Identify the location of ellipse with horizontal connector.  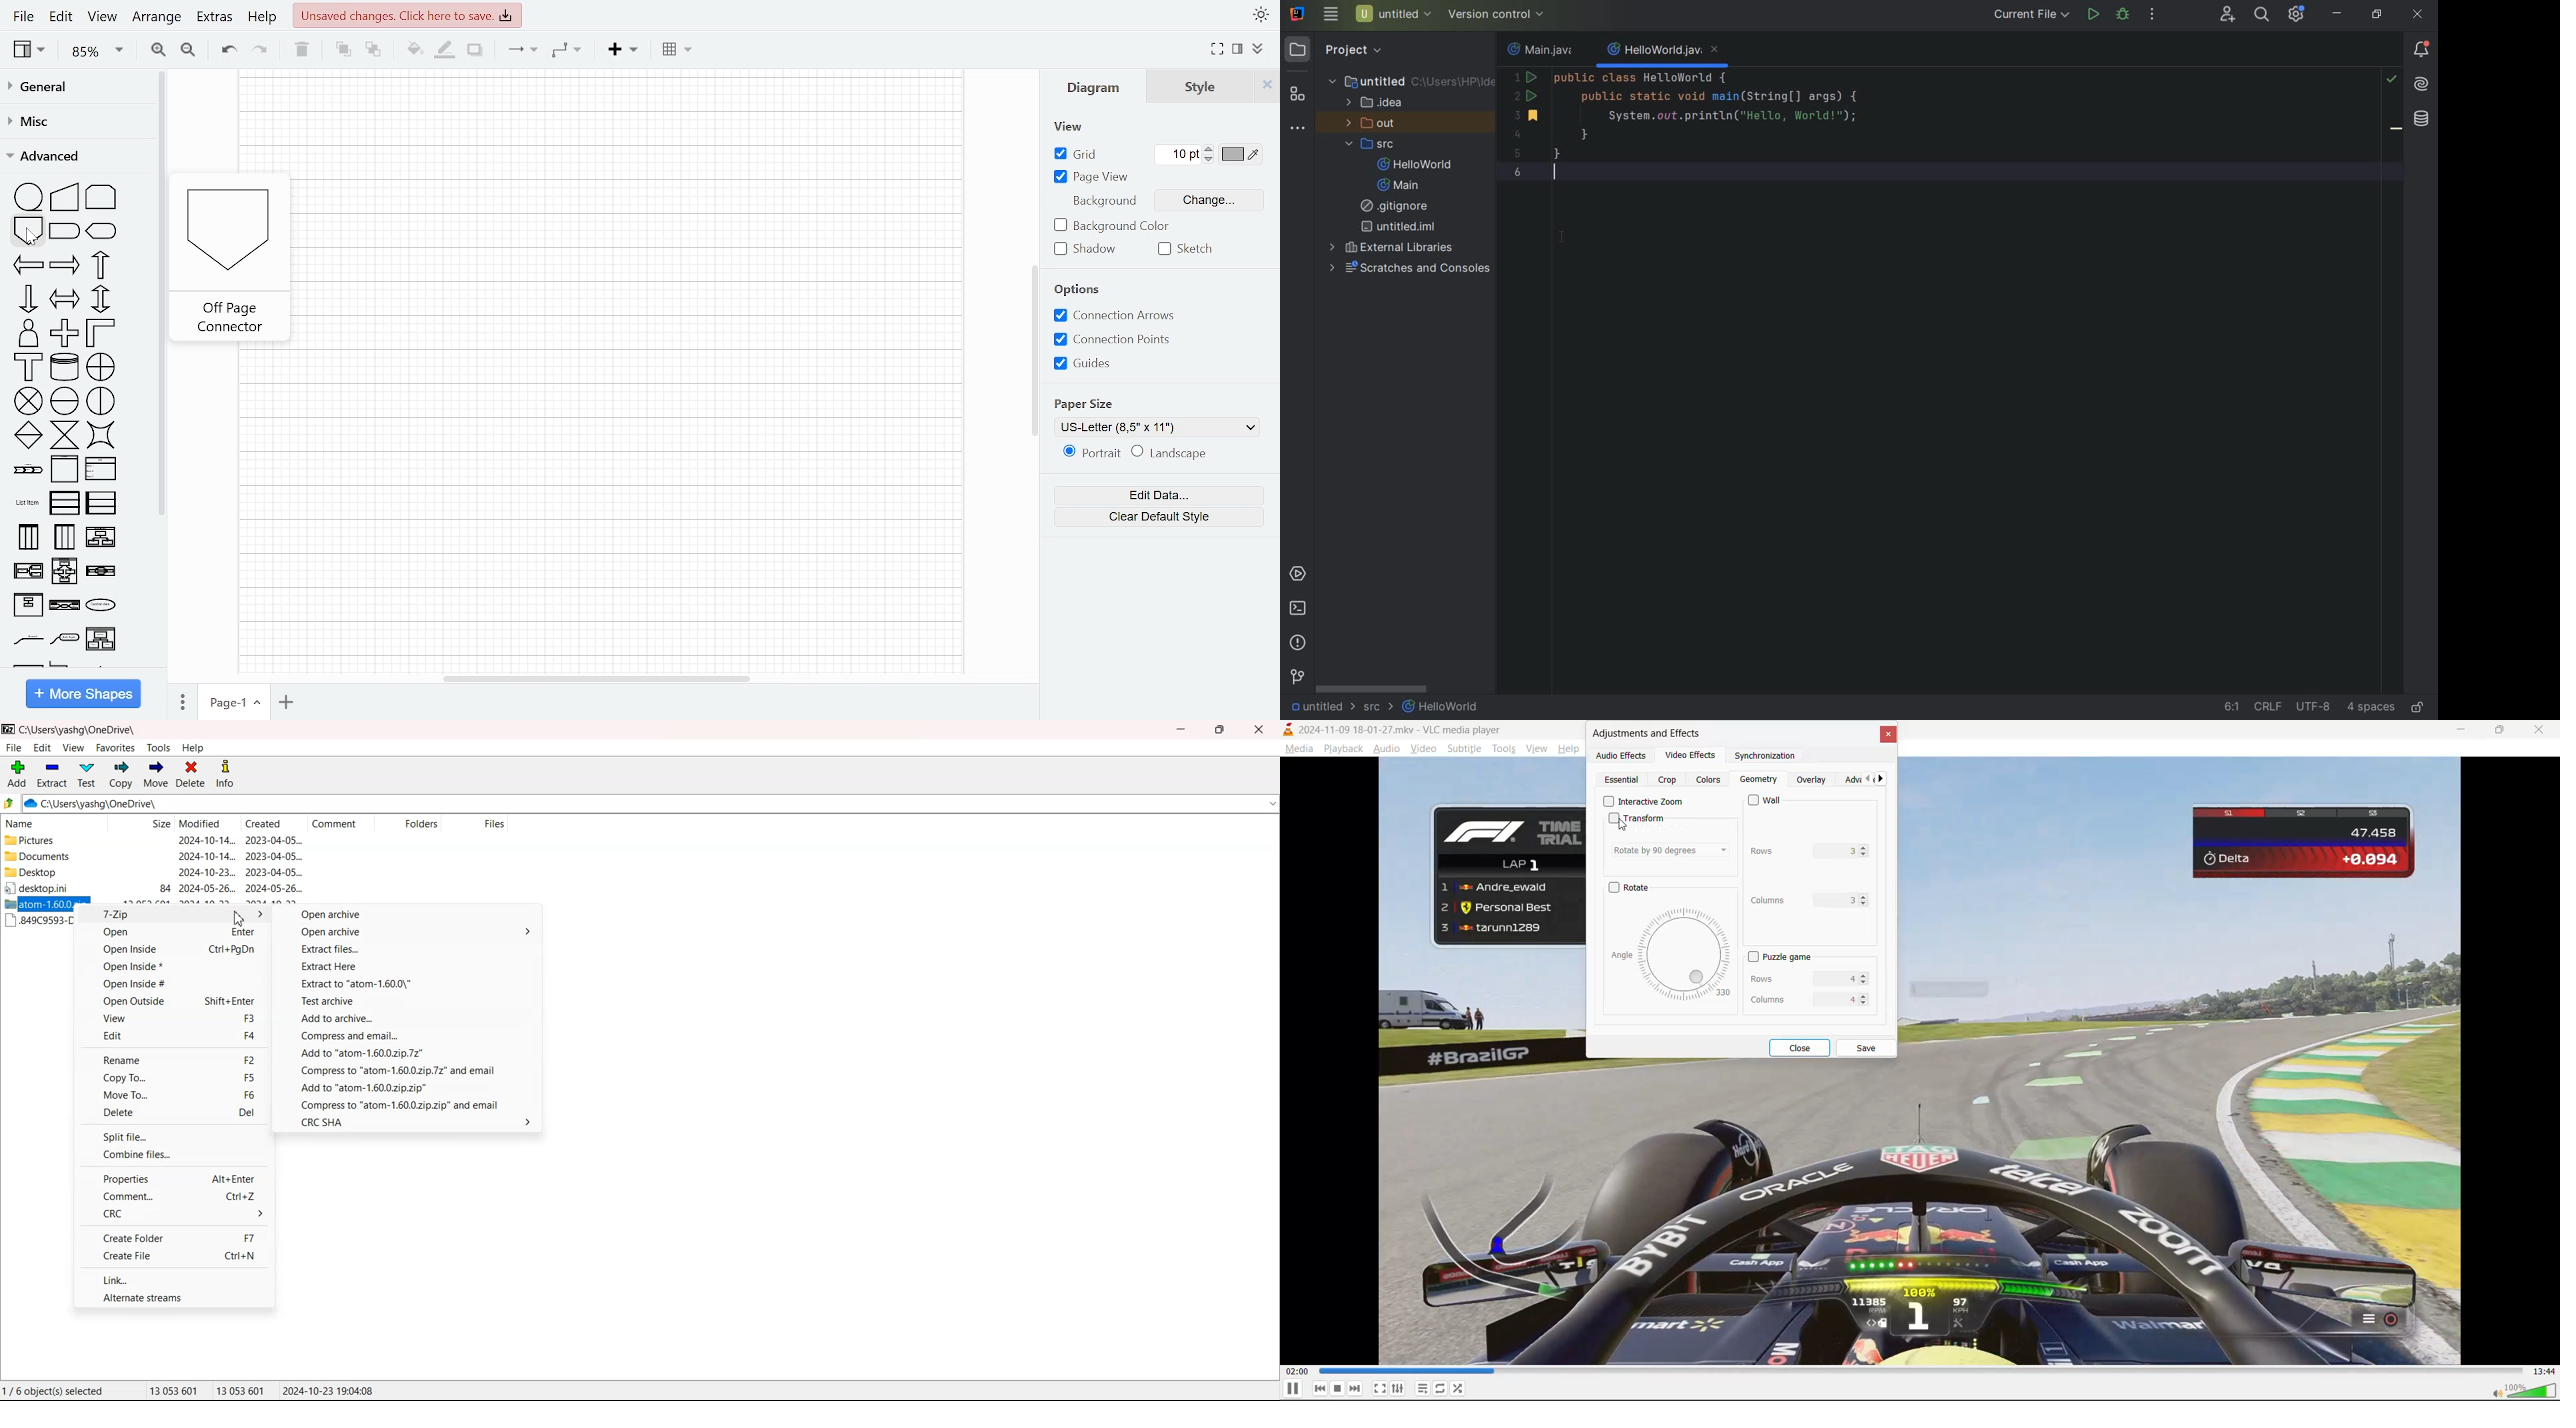
(65, 401).